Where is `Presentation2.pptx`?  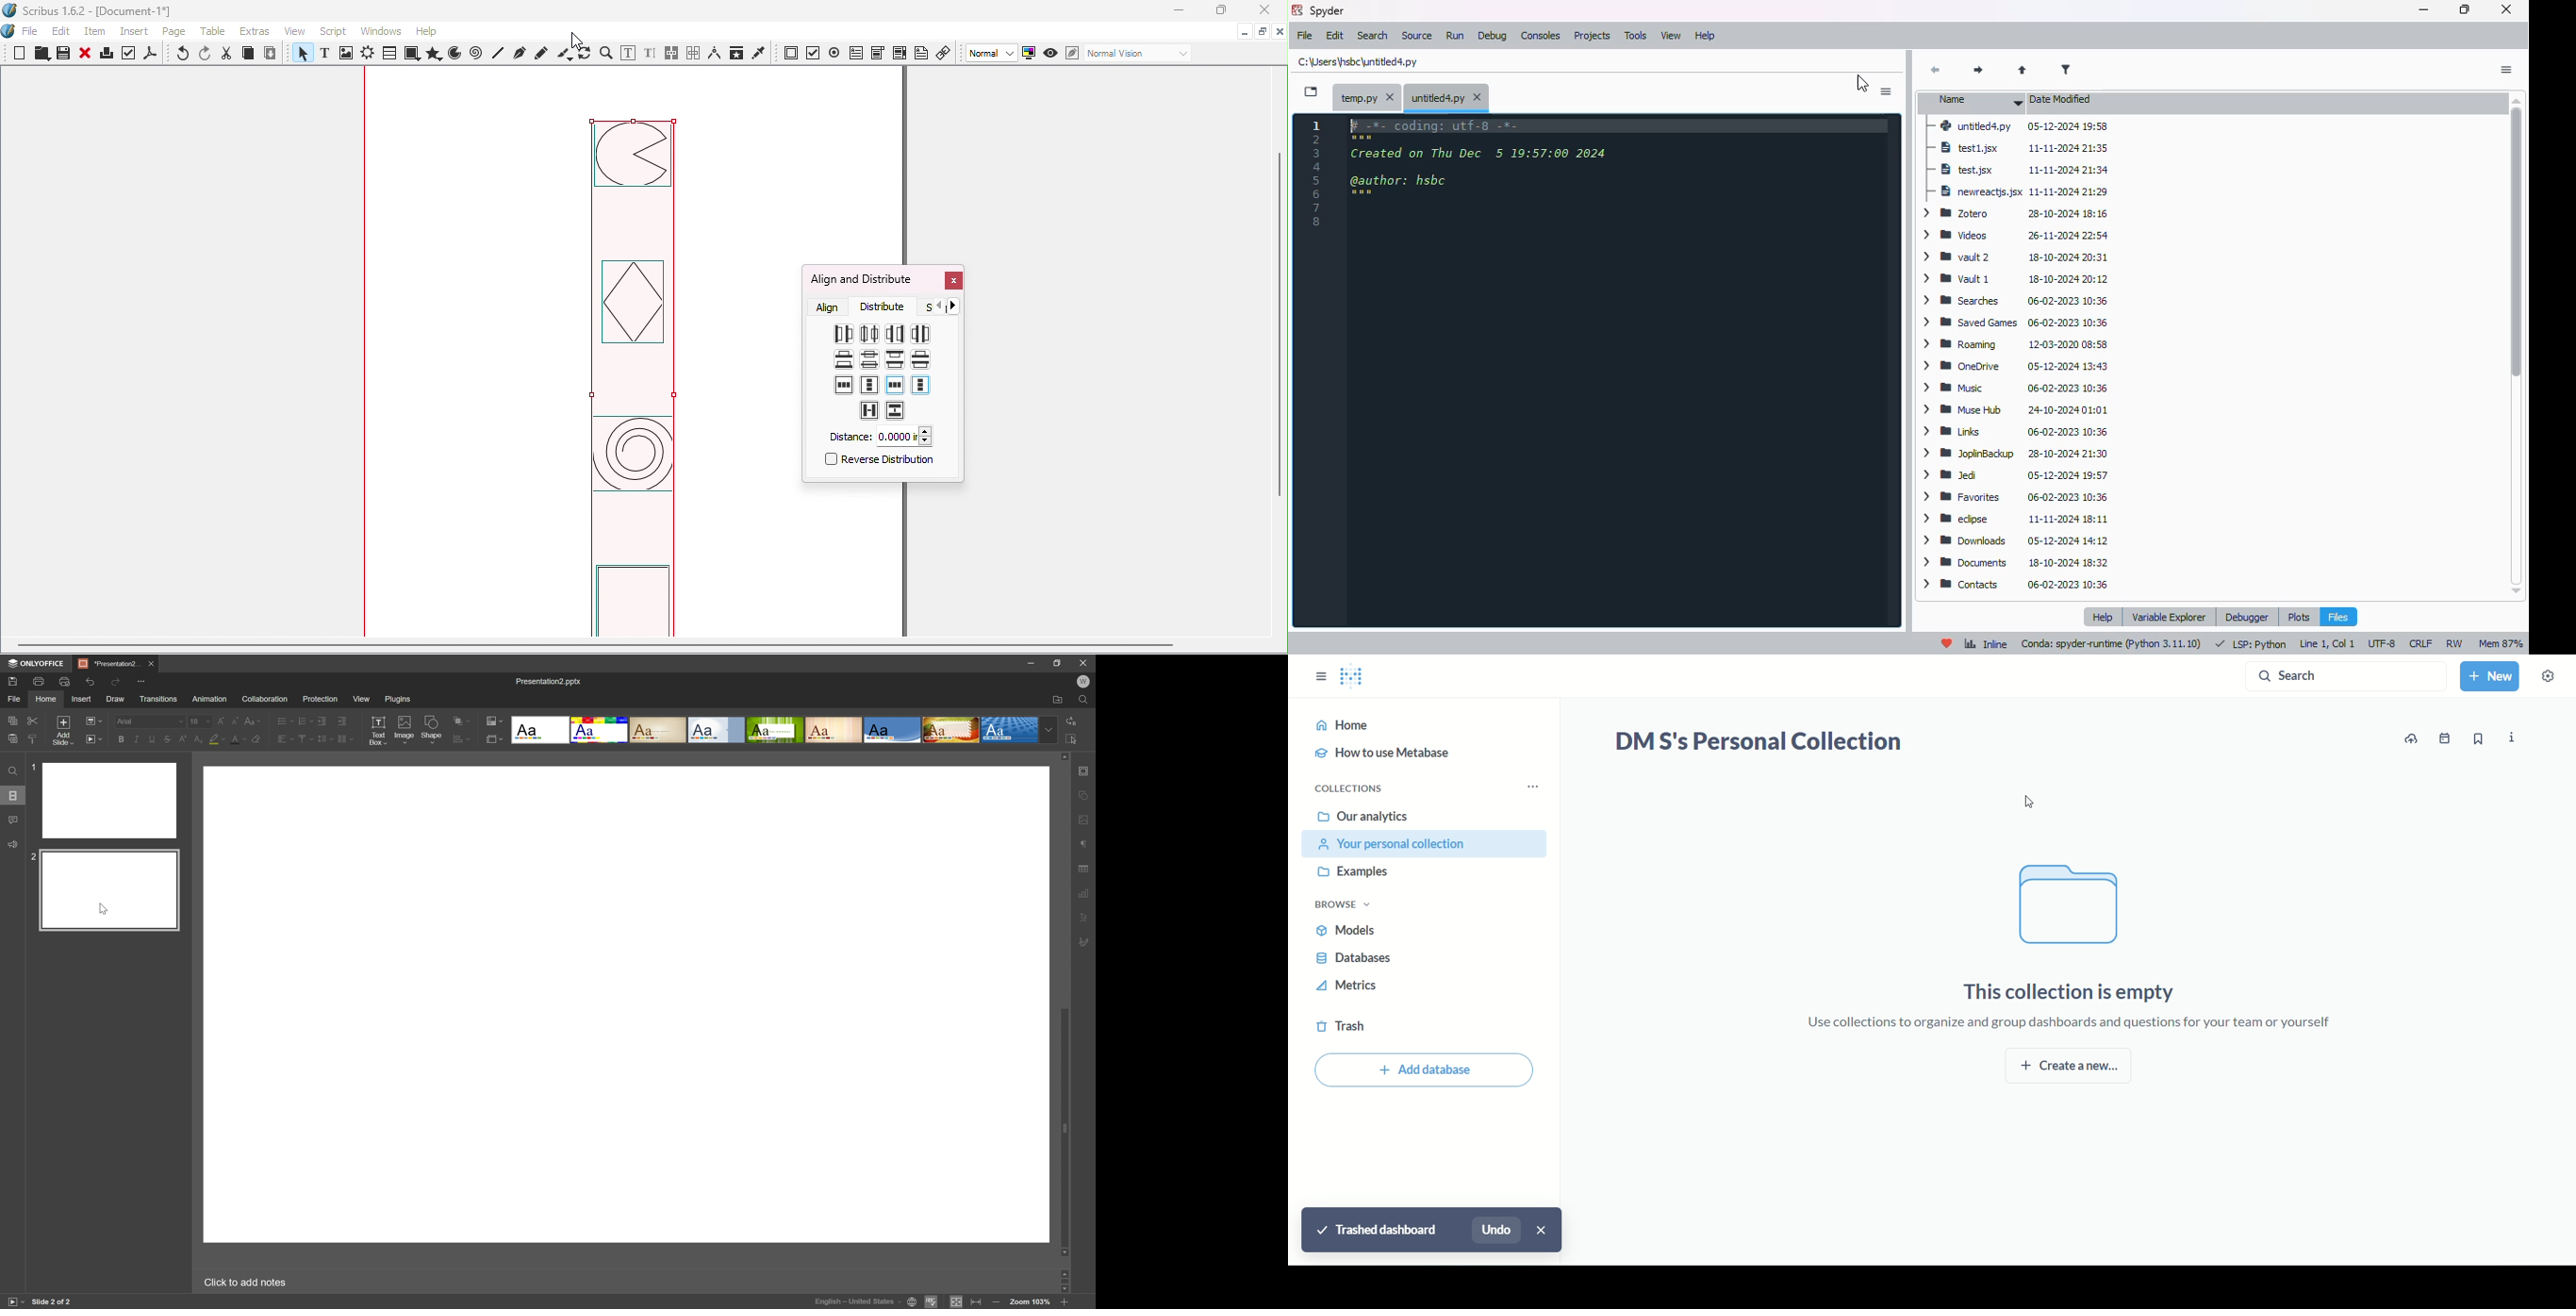
Presentation2.pptx is located at coordinates (551, 682).